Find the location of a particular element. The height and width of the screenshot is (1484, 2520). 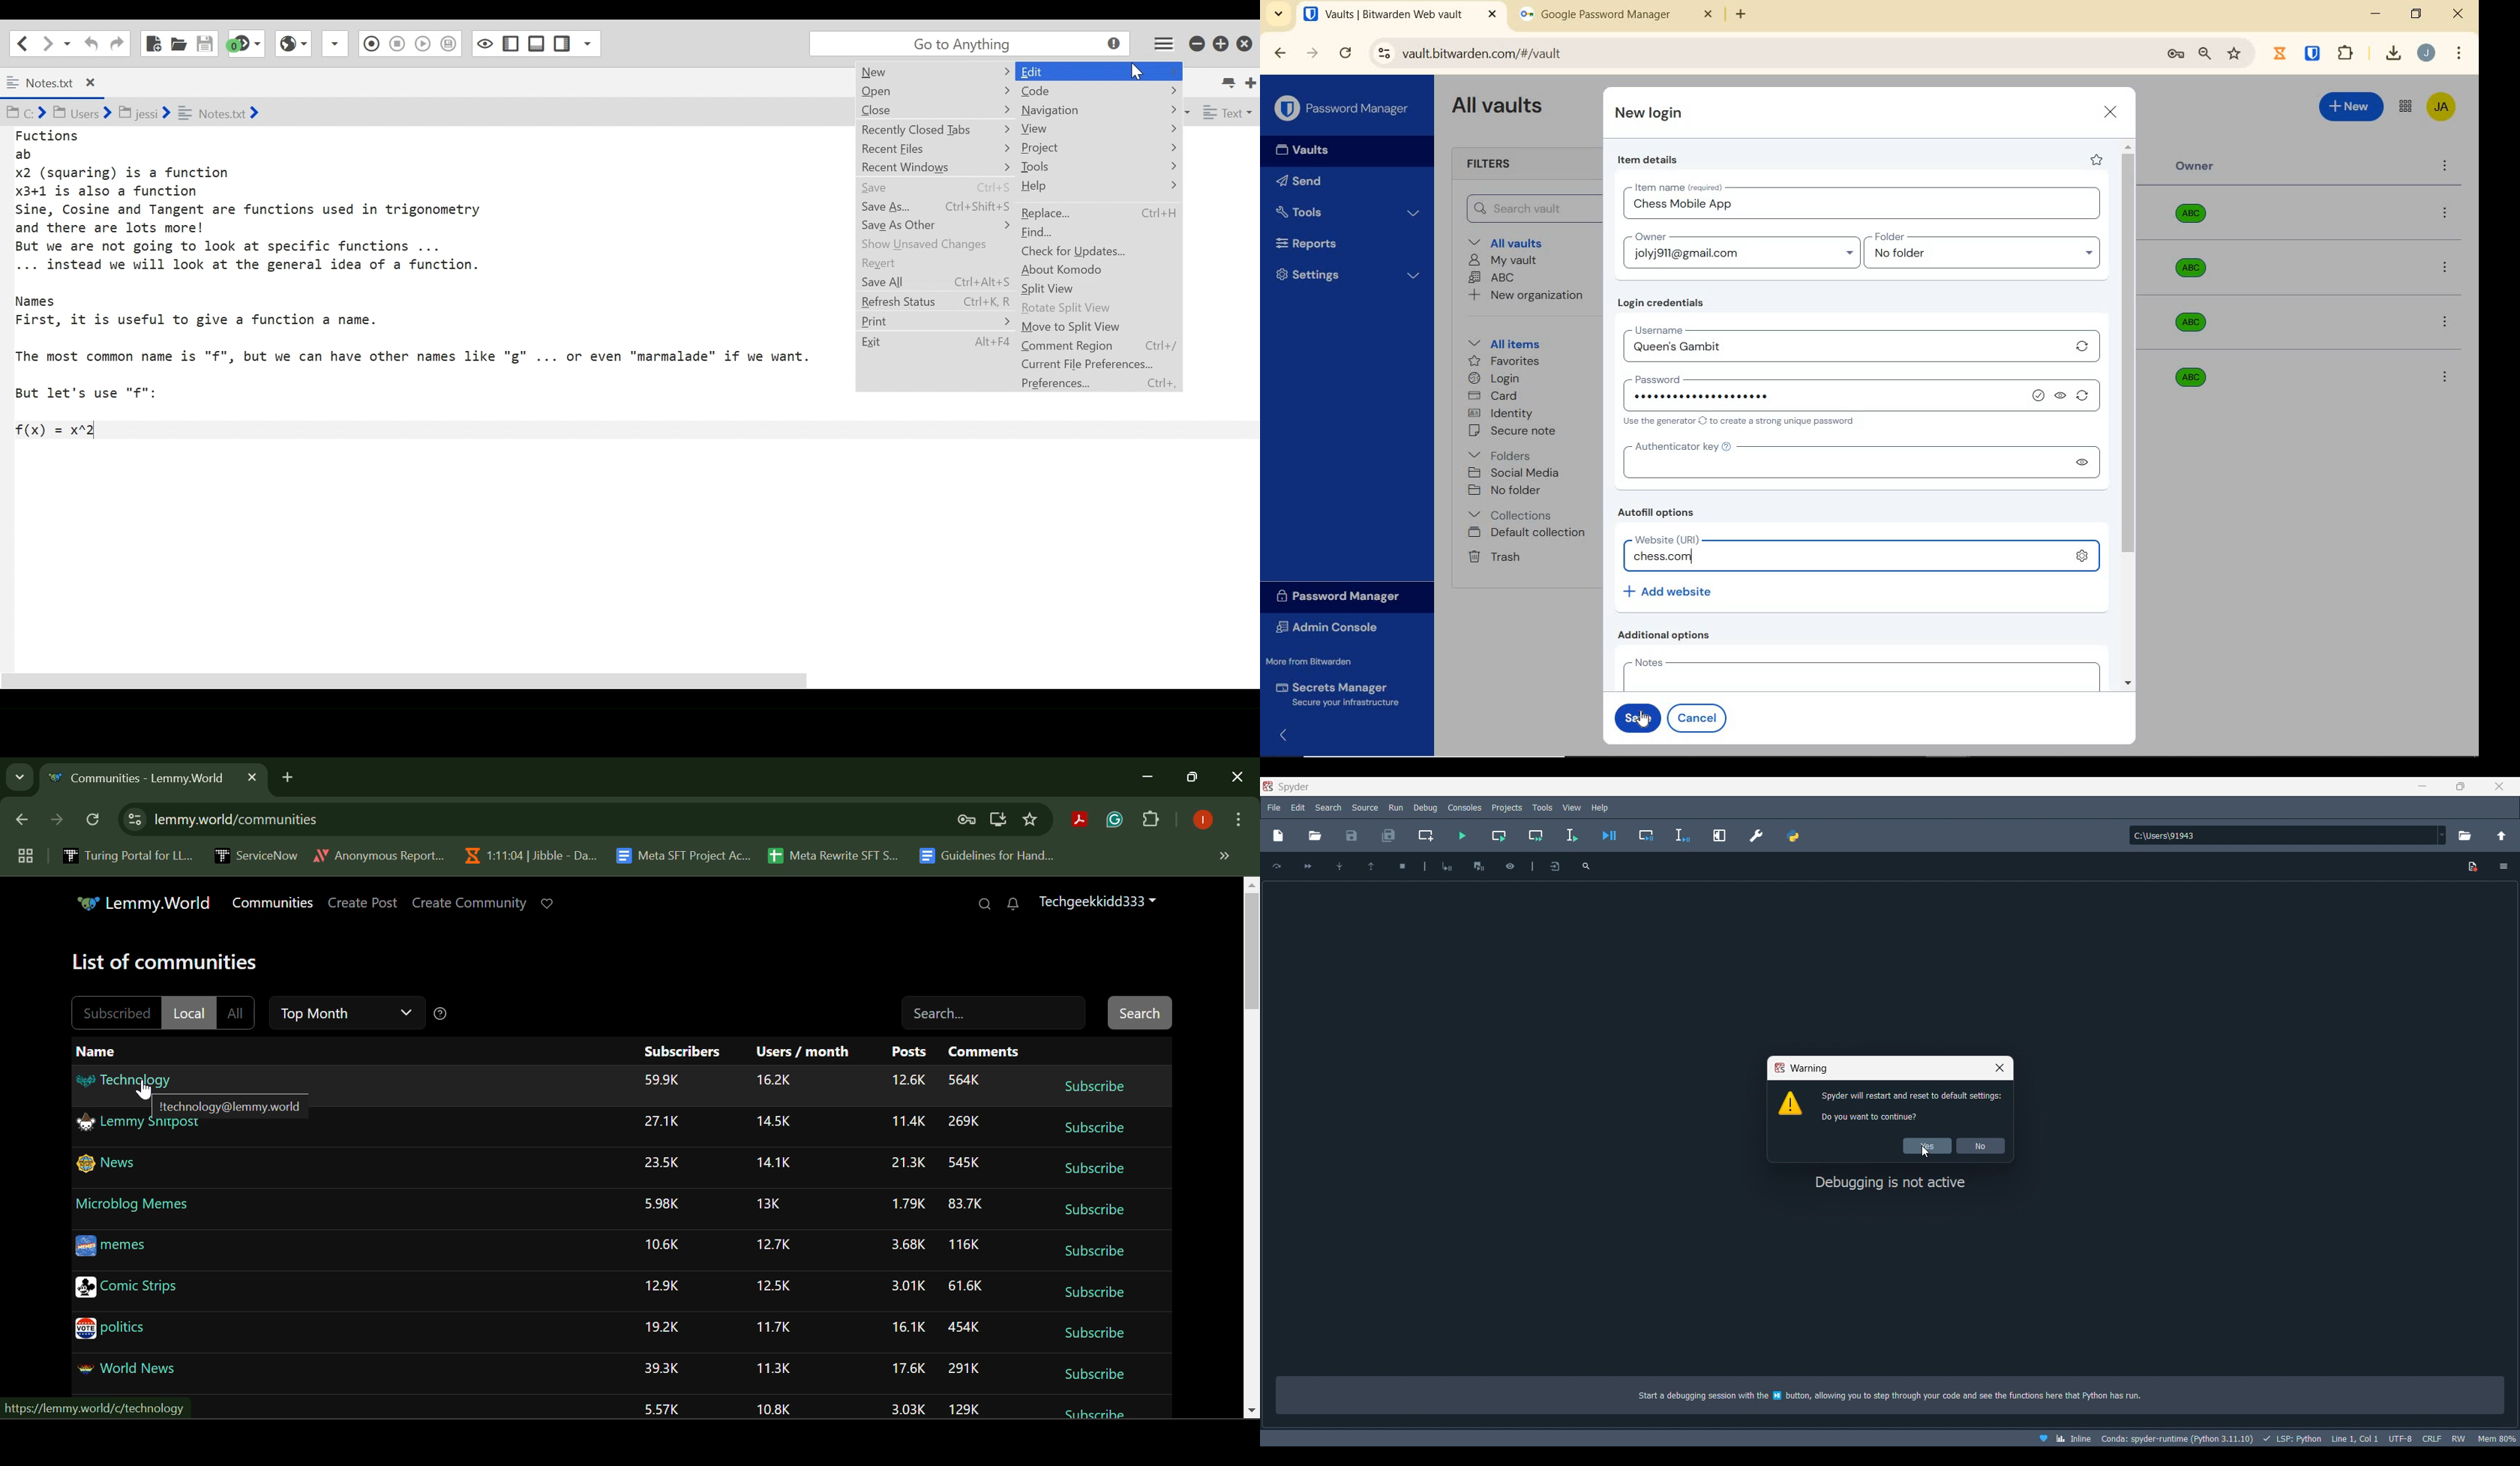

recent flies is located at coordinates (900, 148).